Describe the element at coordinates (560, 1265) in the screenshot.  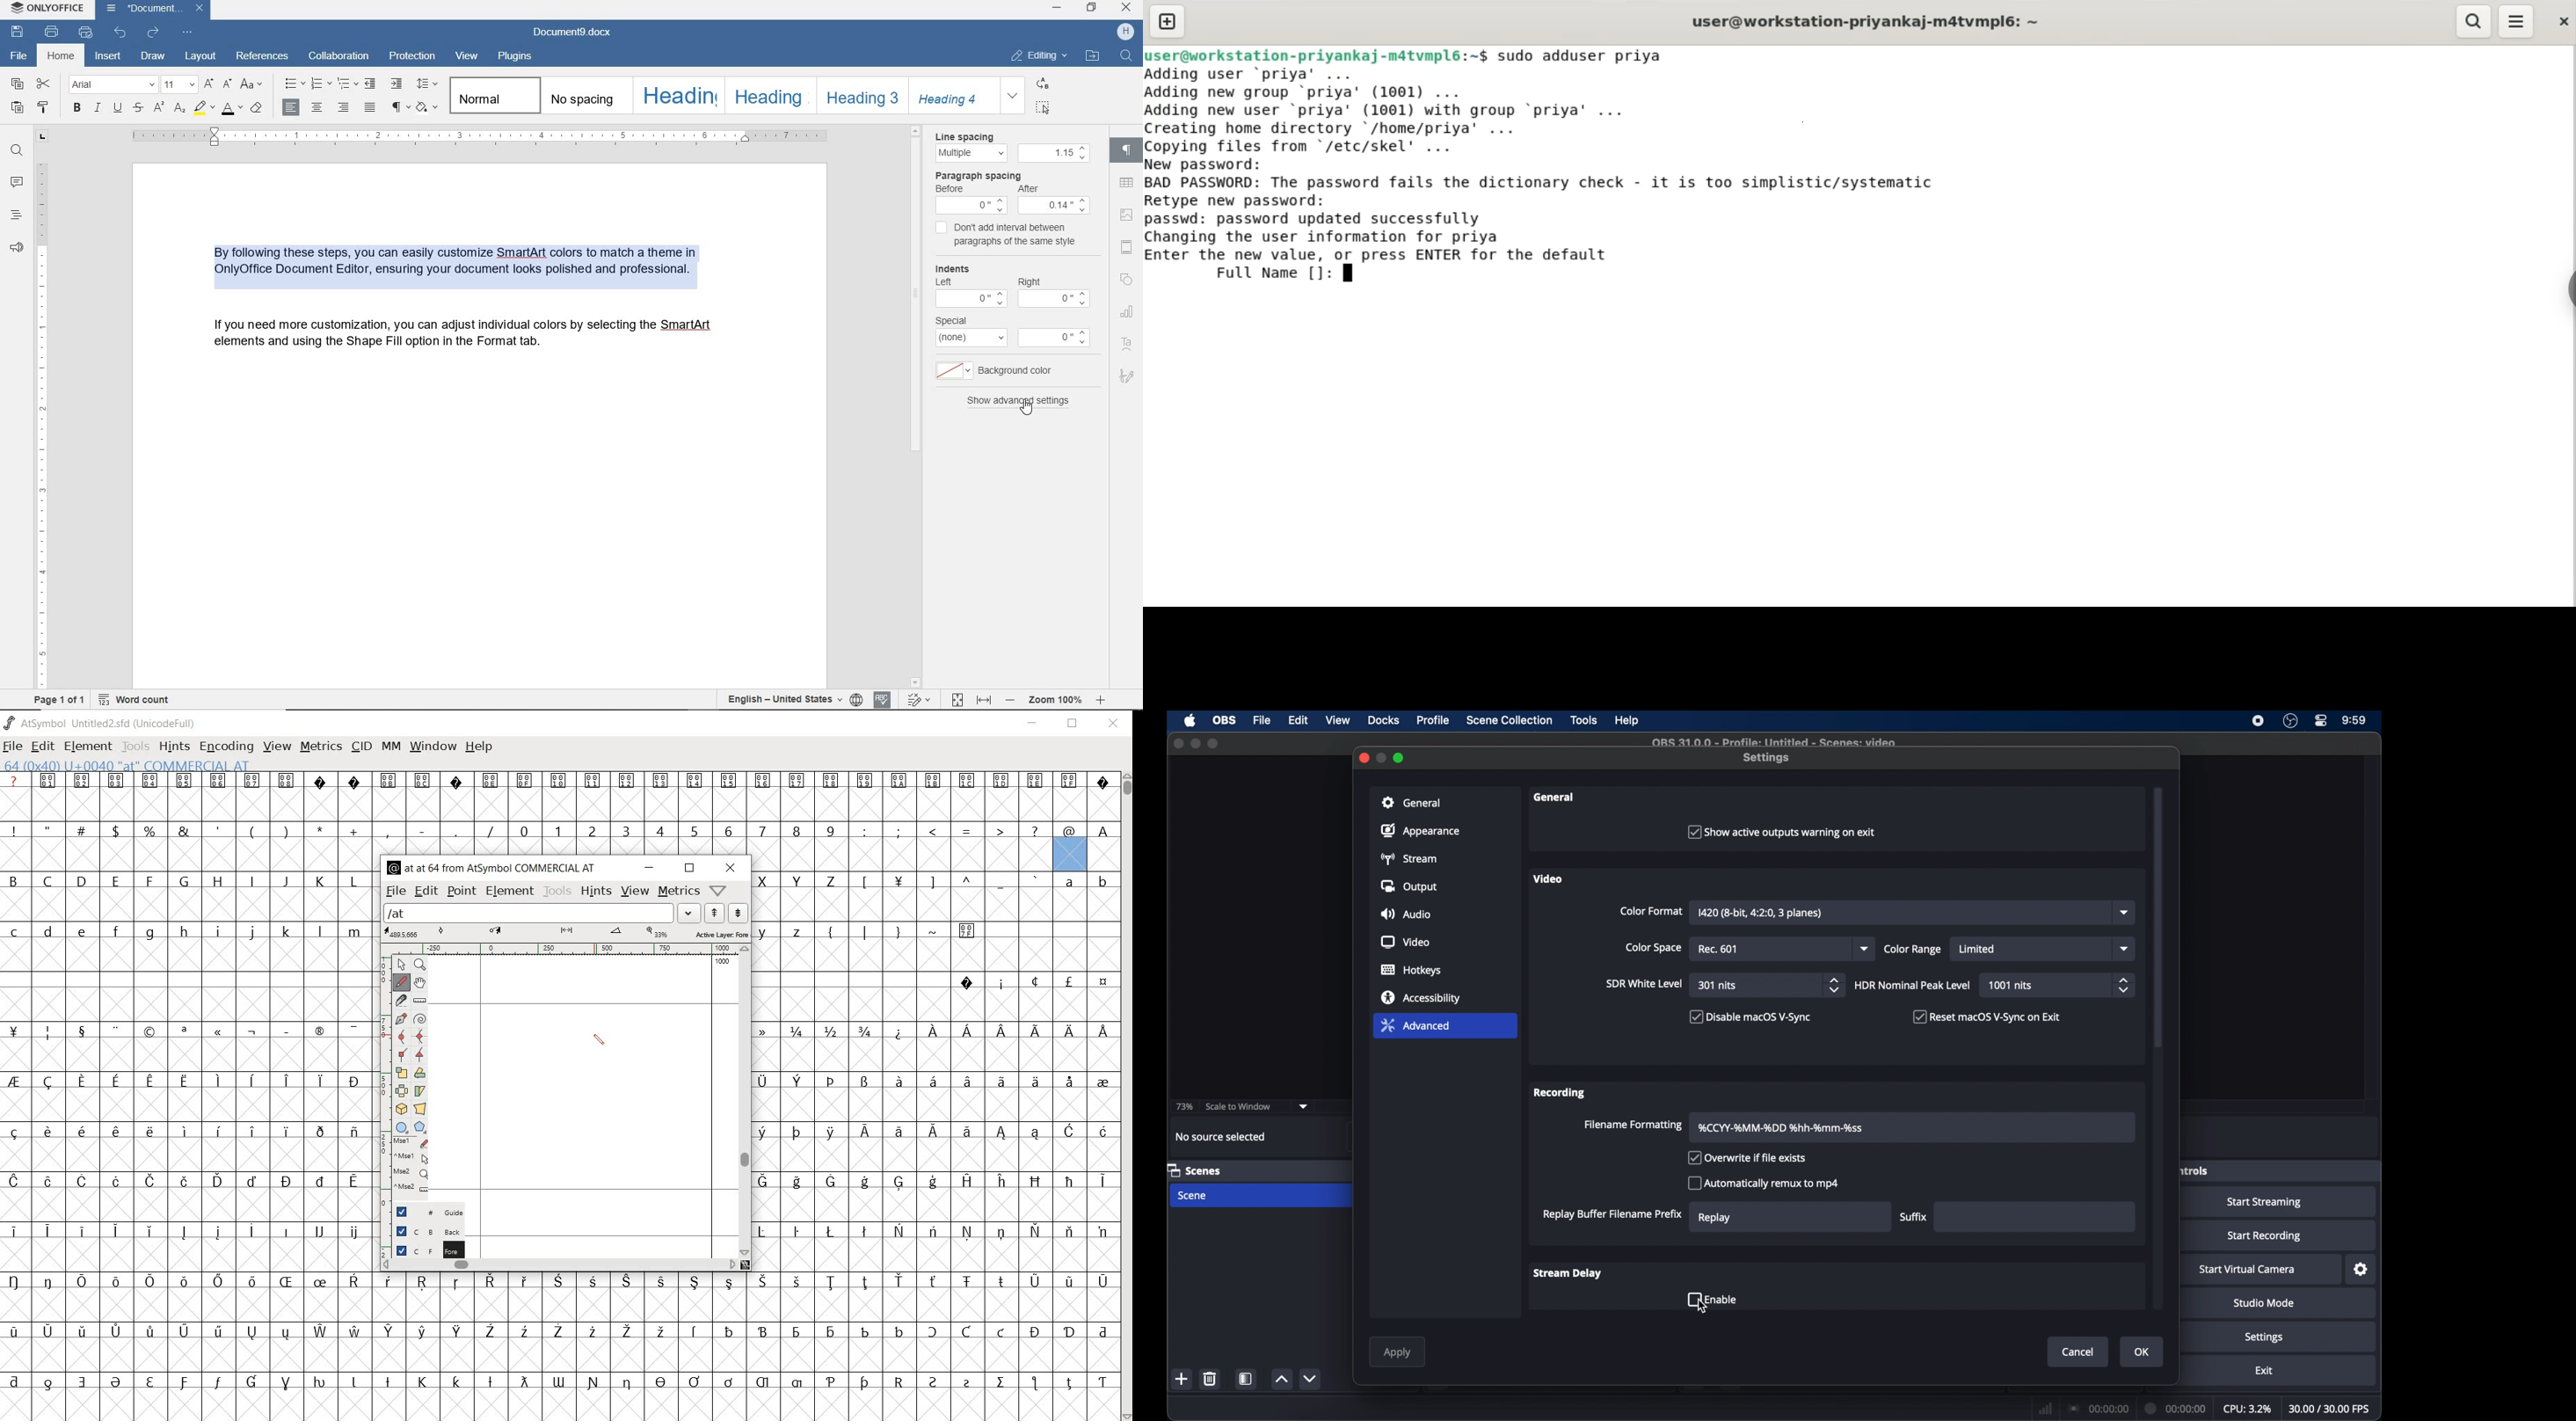
I see `scrollbar` at that location.